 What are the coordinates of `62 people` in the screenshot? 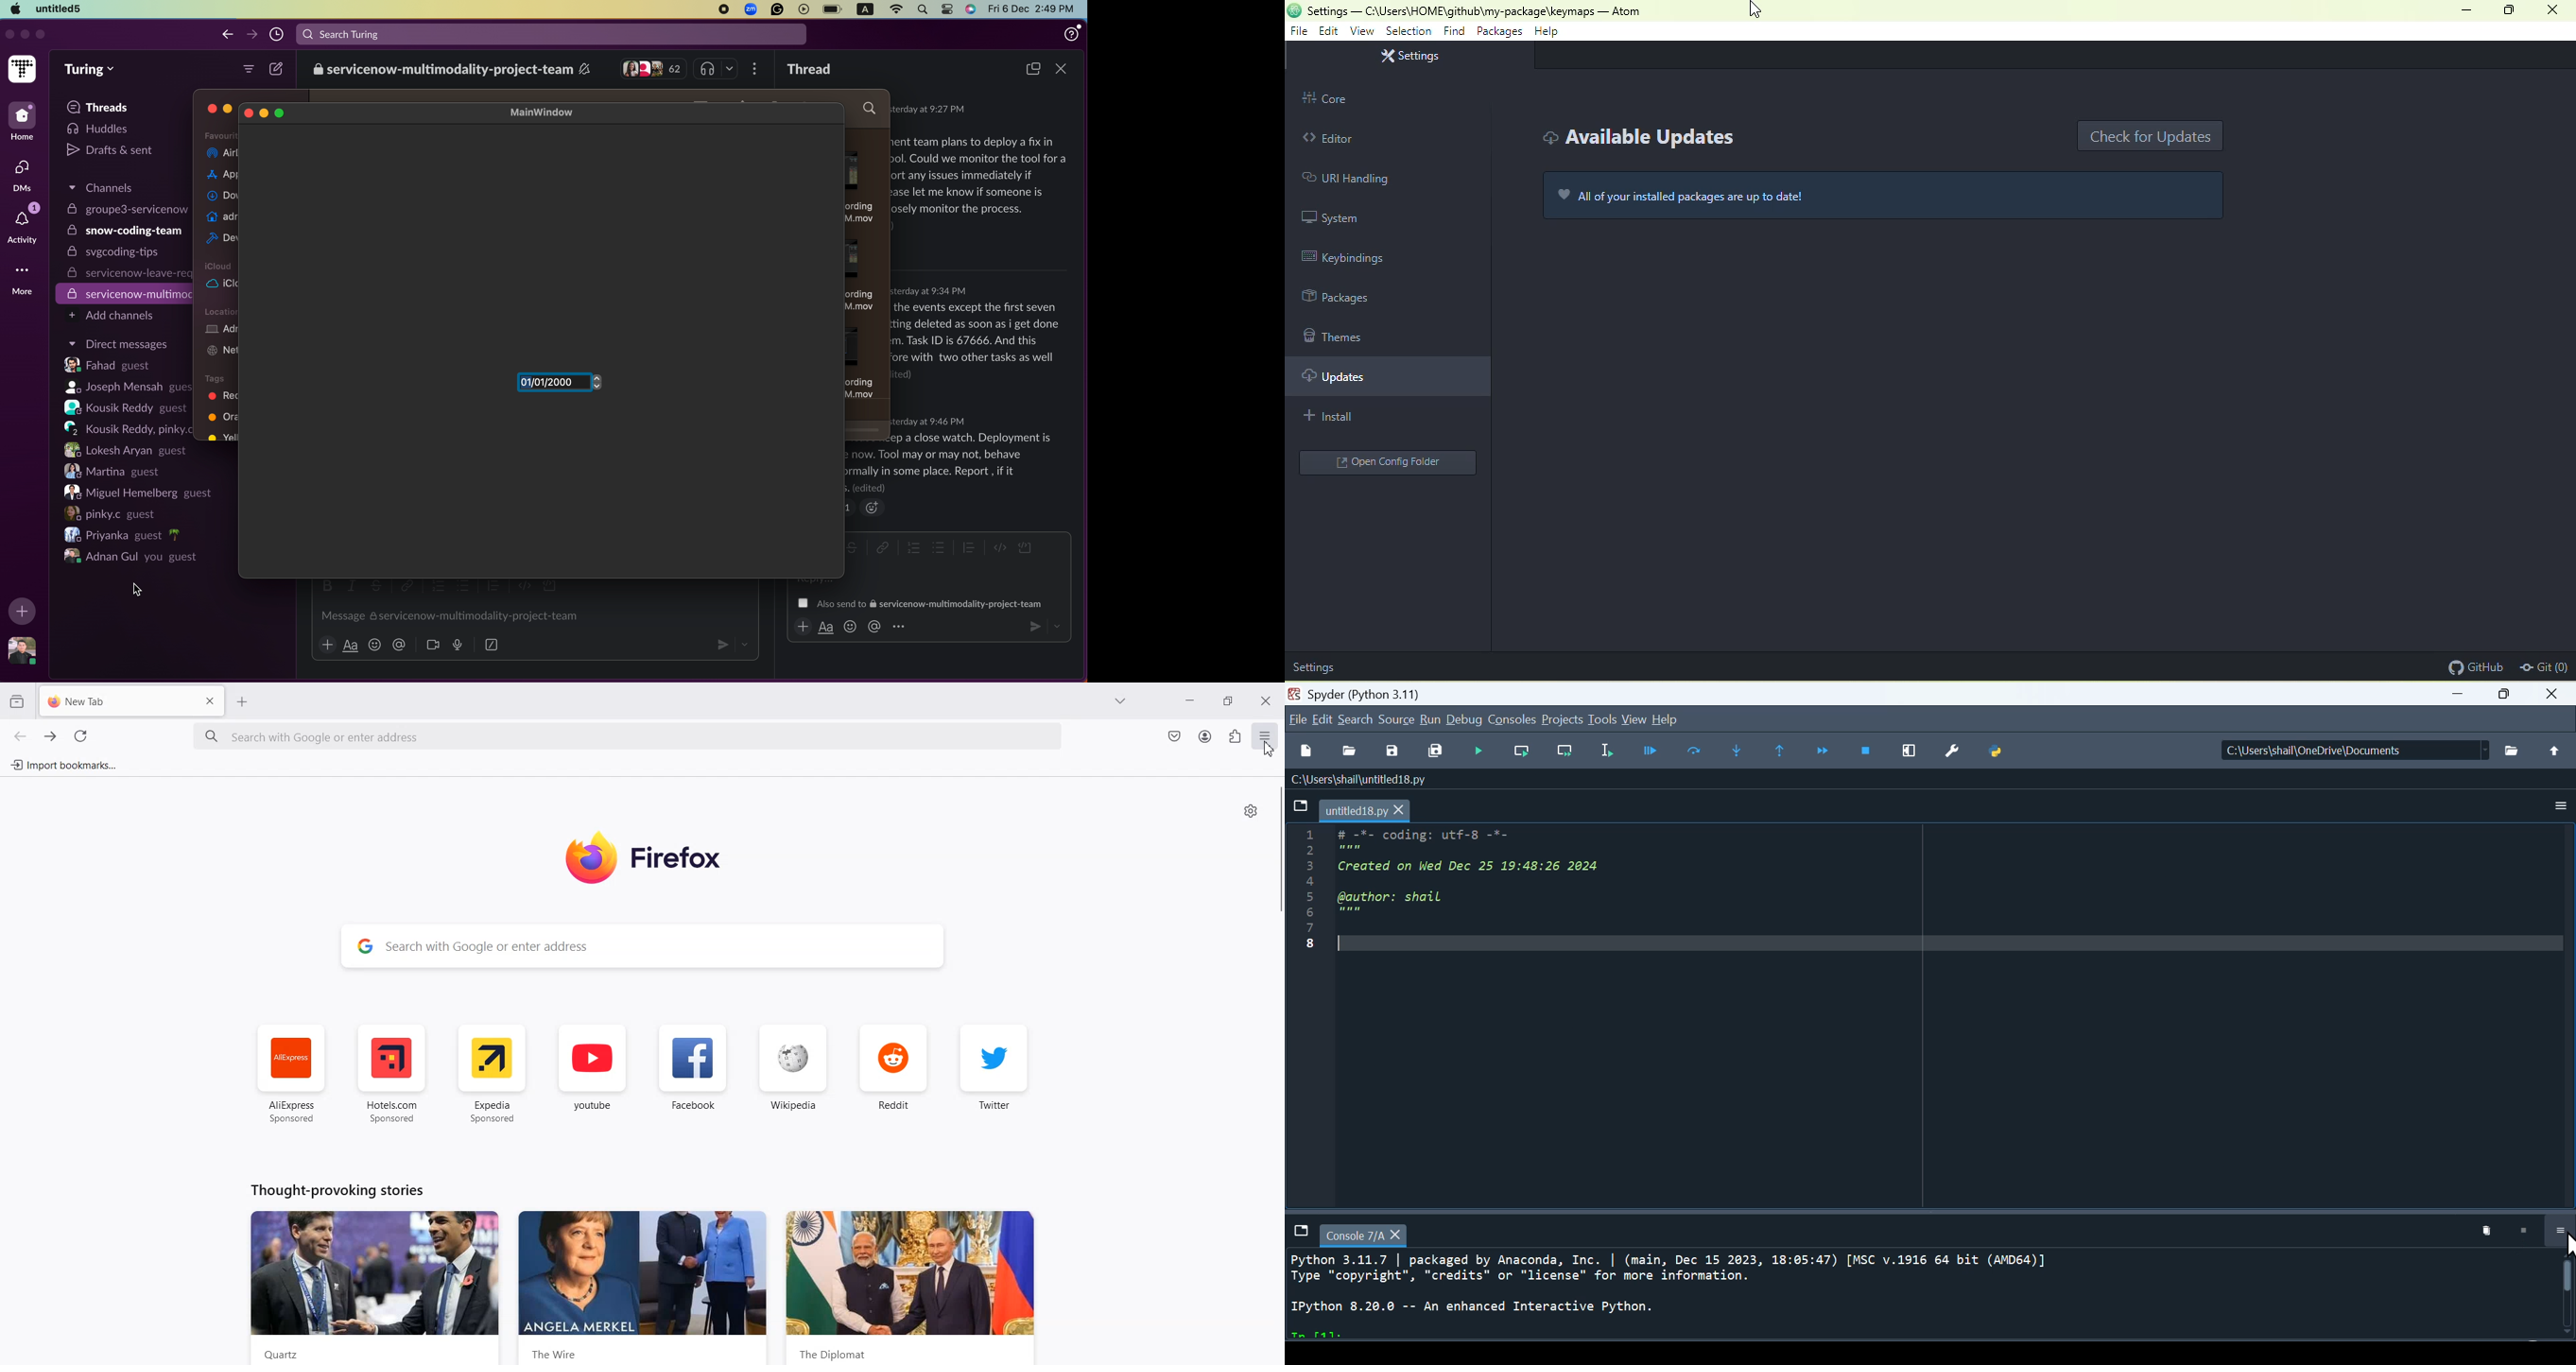 It's located at (654, 69).